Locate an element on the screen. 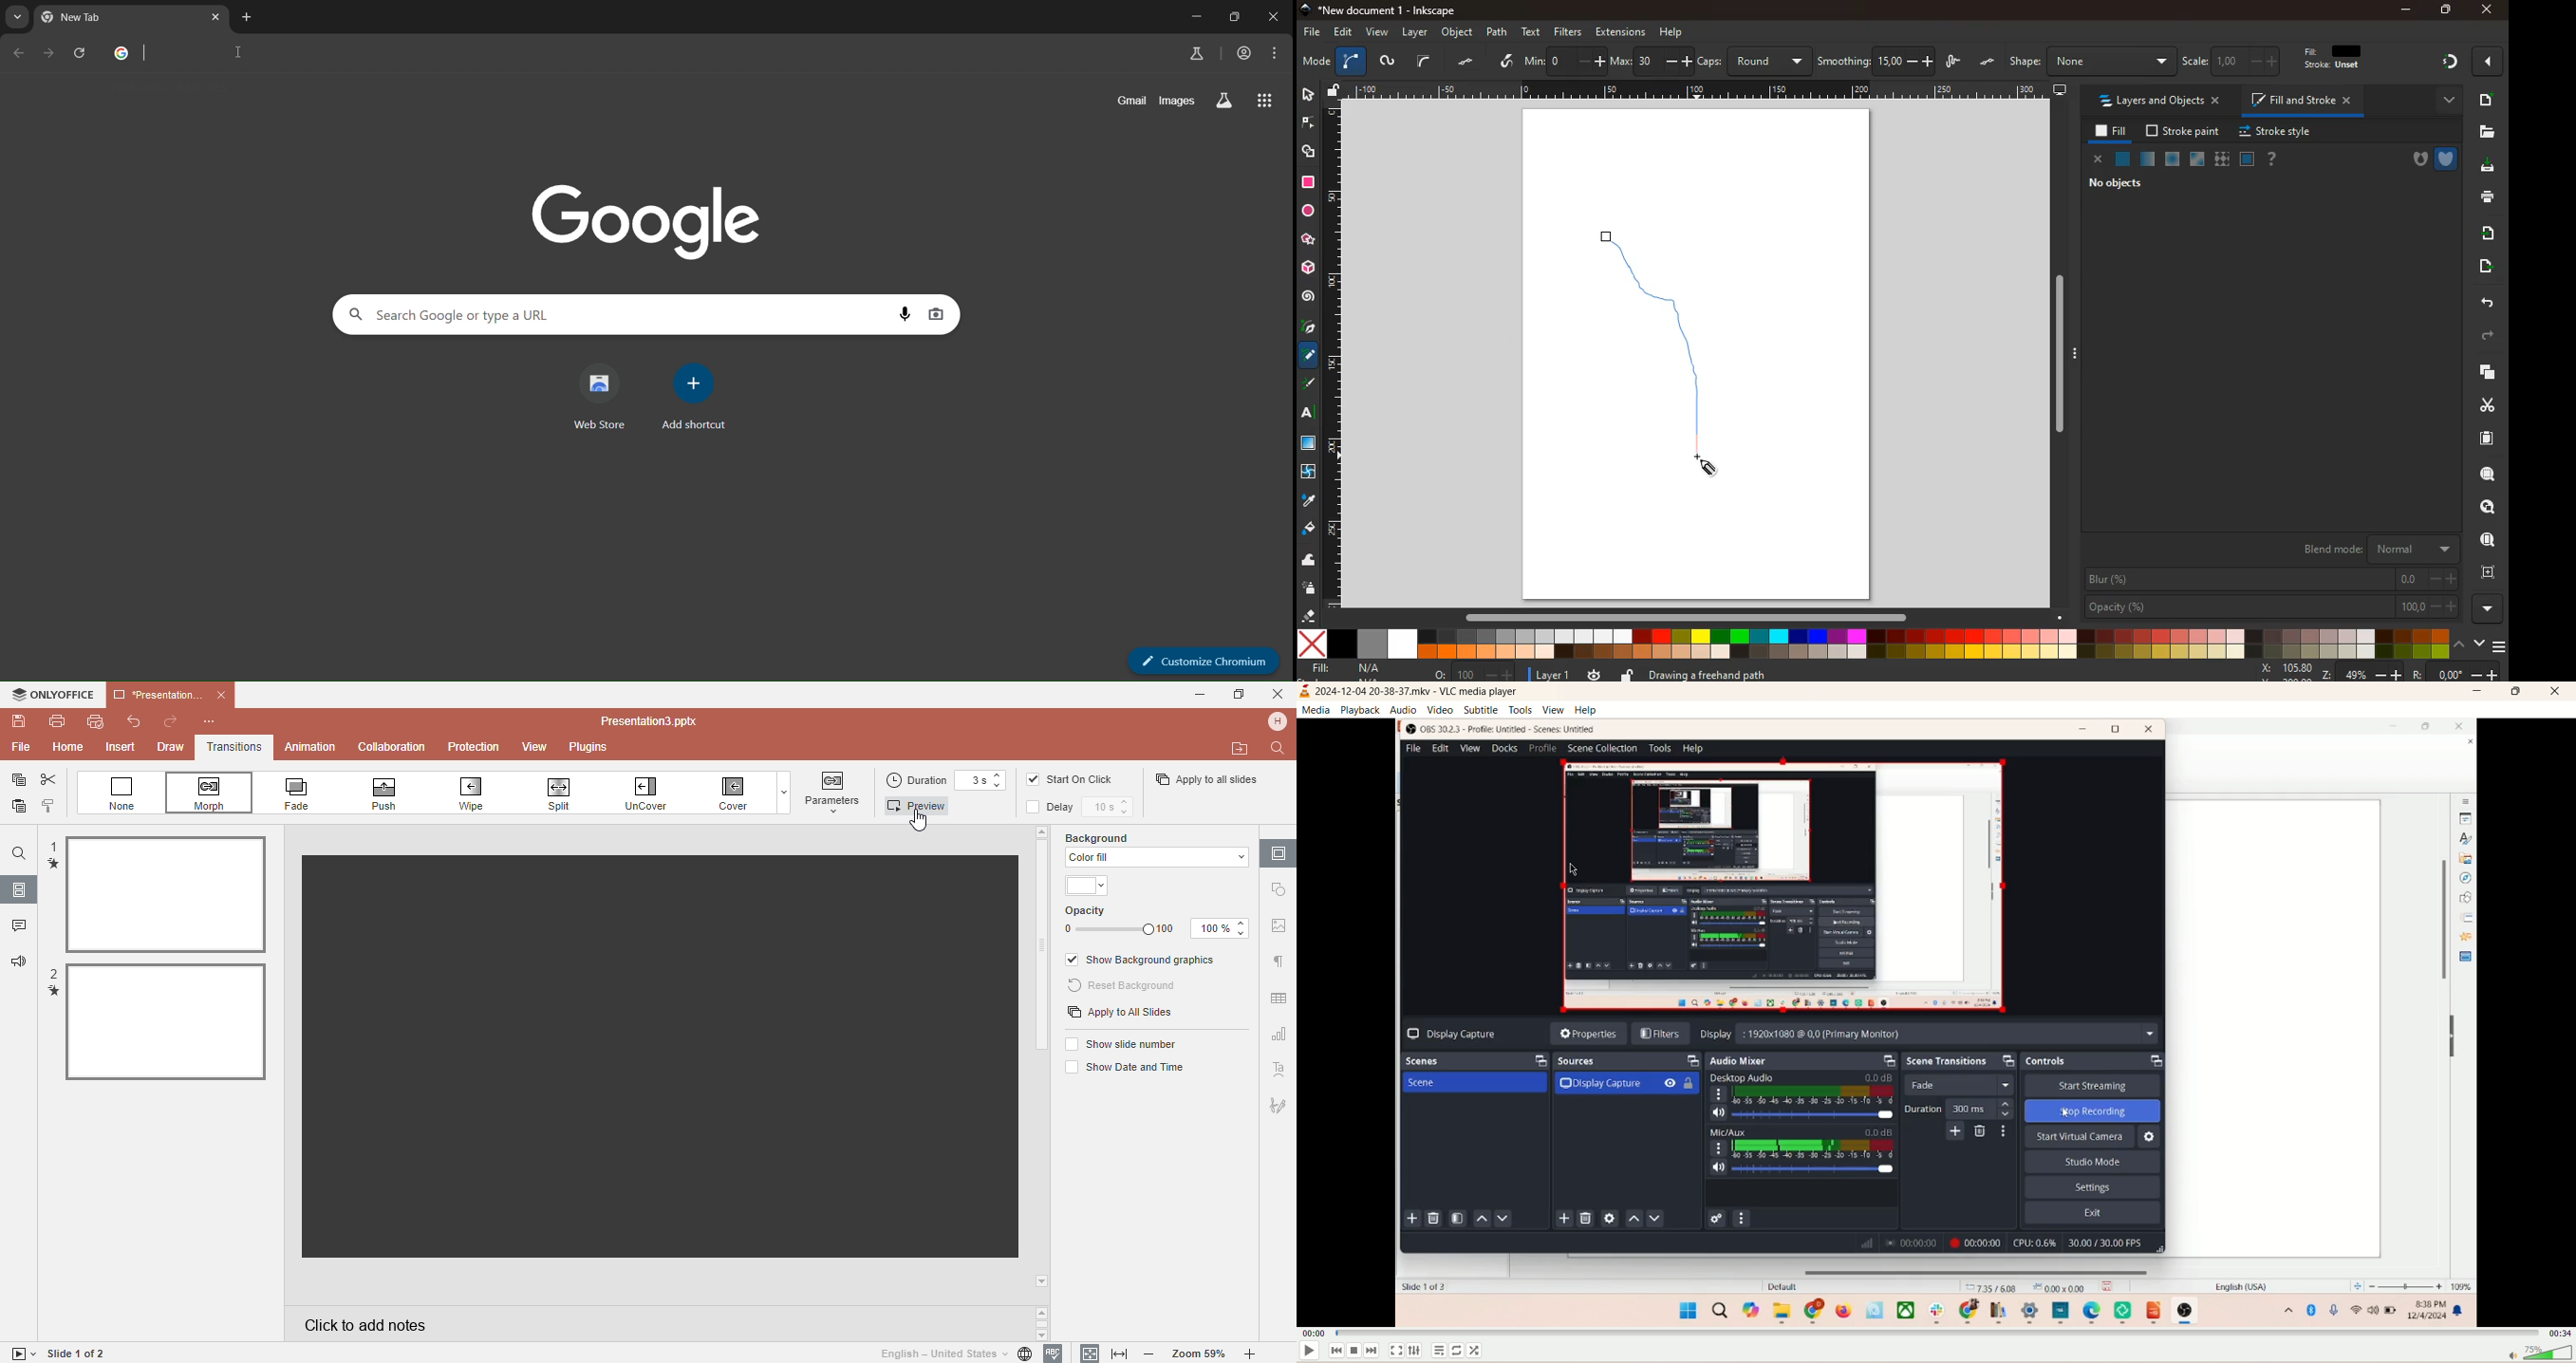  close is located at coordinates (2490, 62).